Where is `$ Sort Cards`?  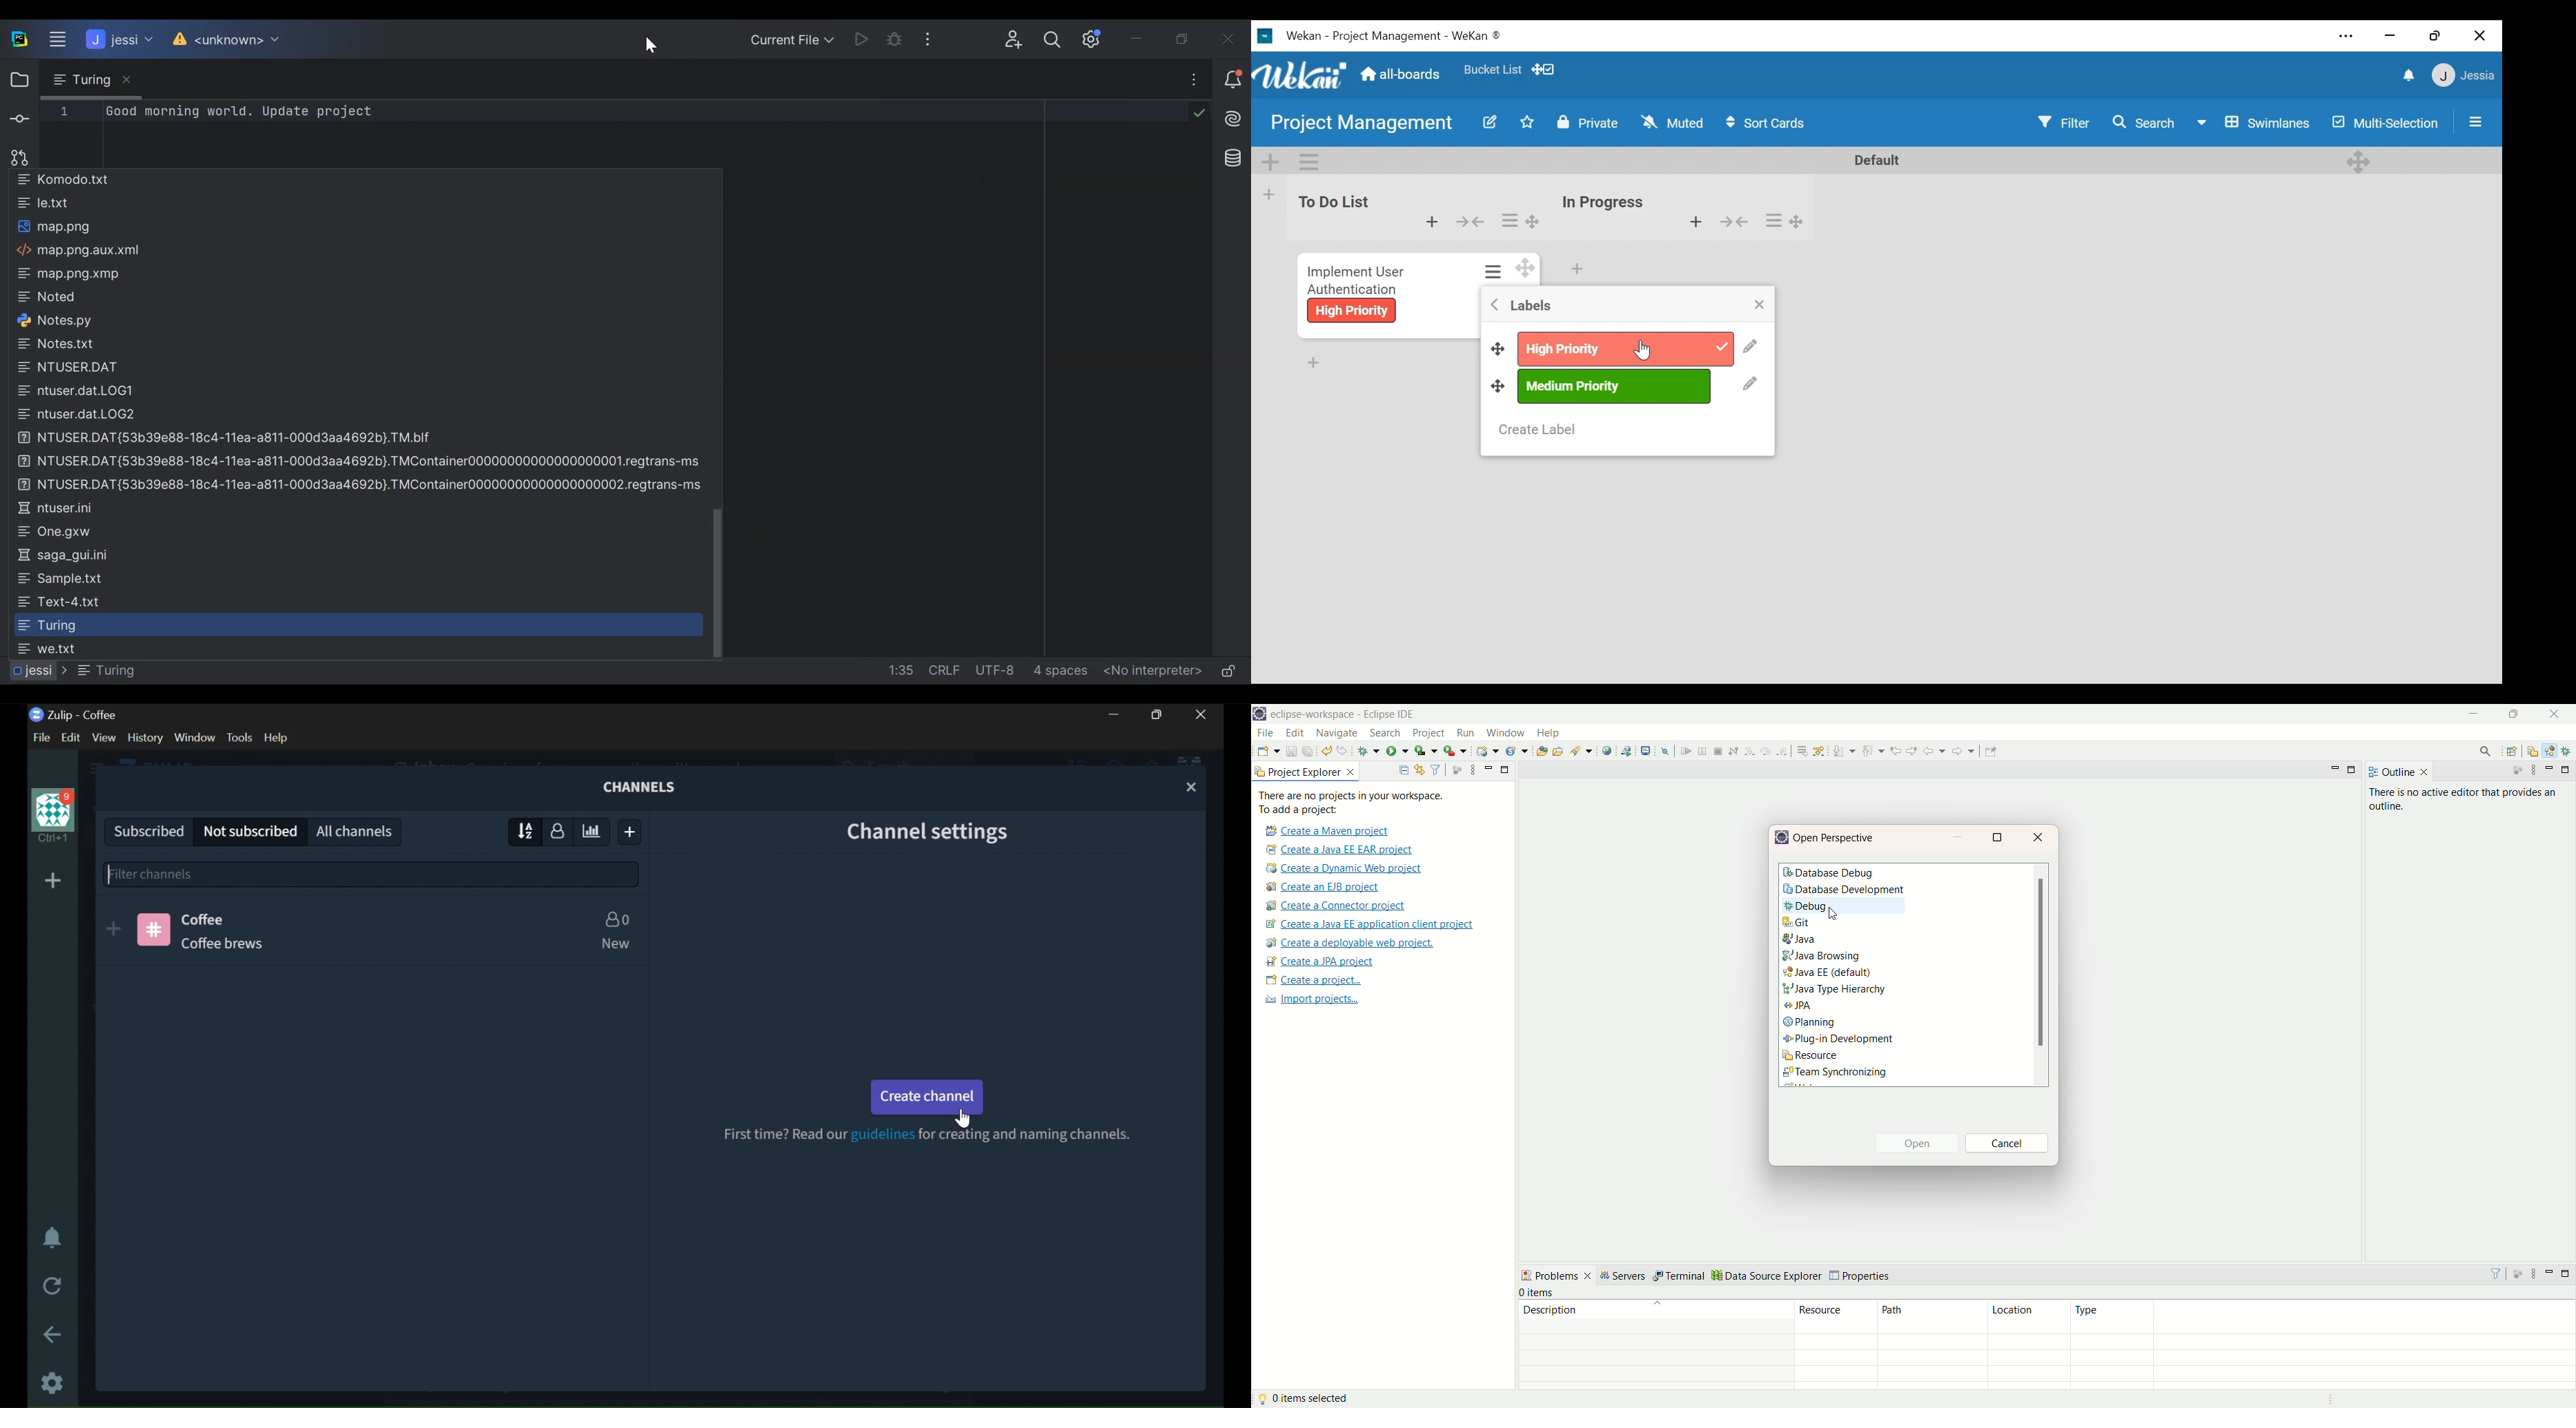
$ Sort Cards is located at coordinates (1771, 122).